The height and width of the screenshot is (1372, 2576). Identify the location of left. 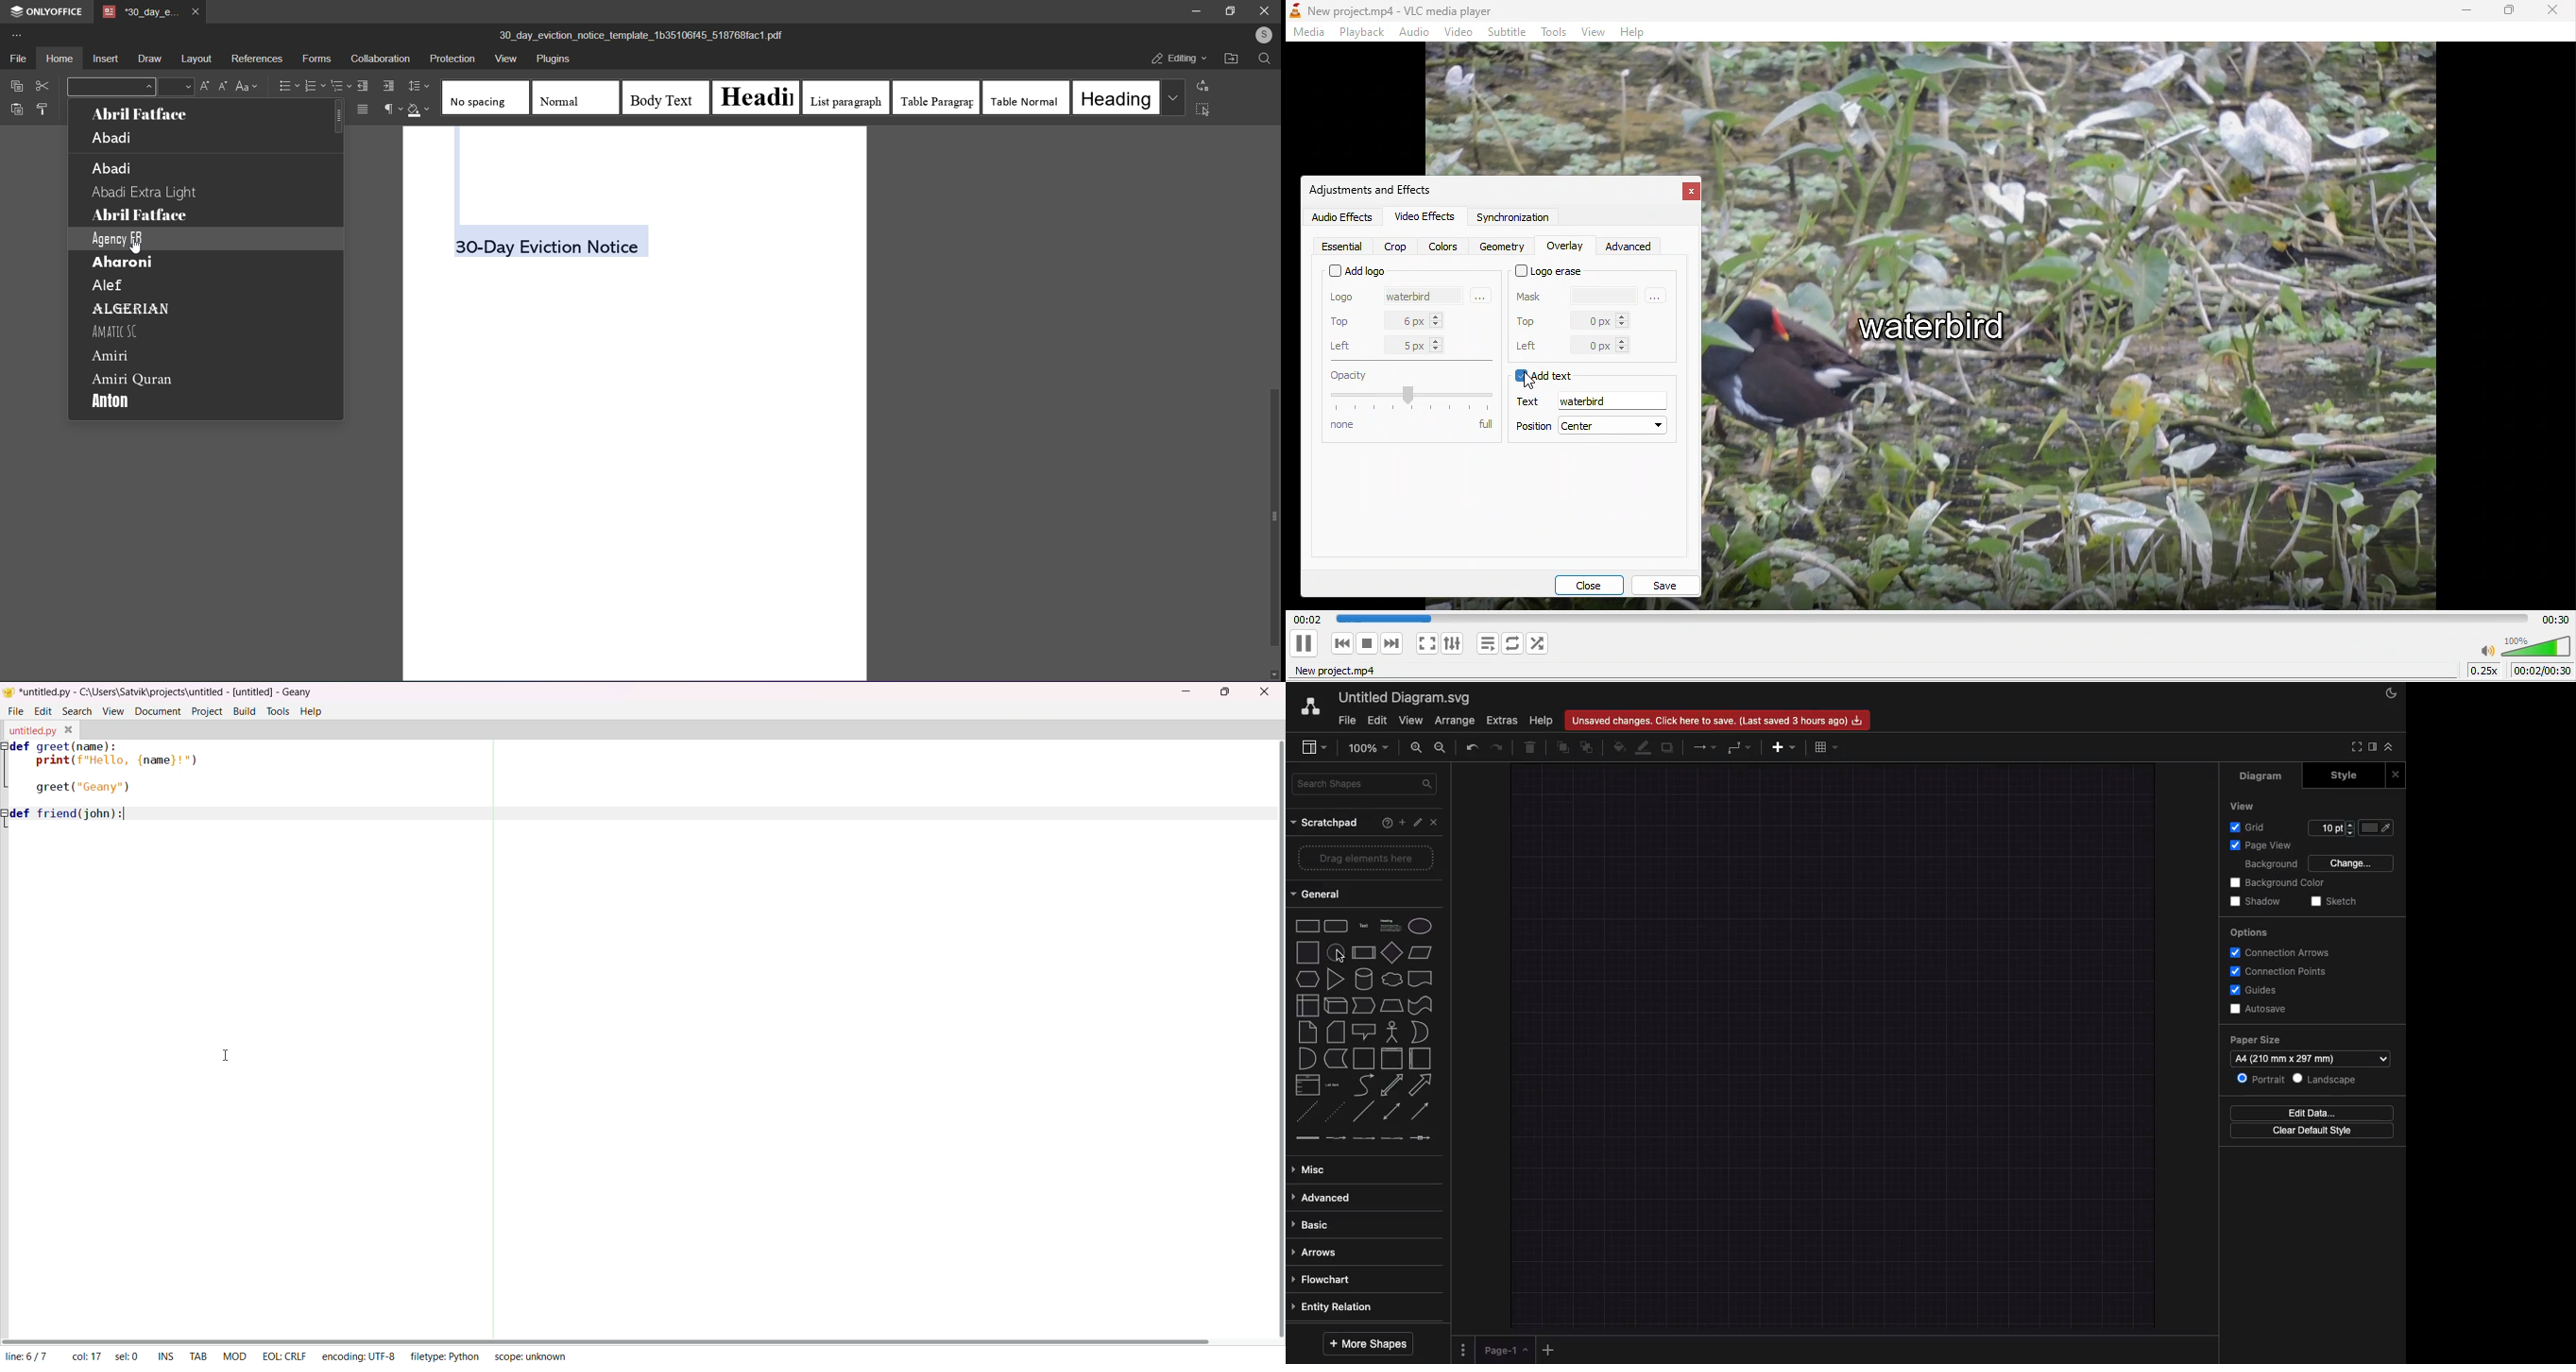
(1344, 345).